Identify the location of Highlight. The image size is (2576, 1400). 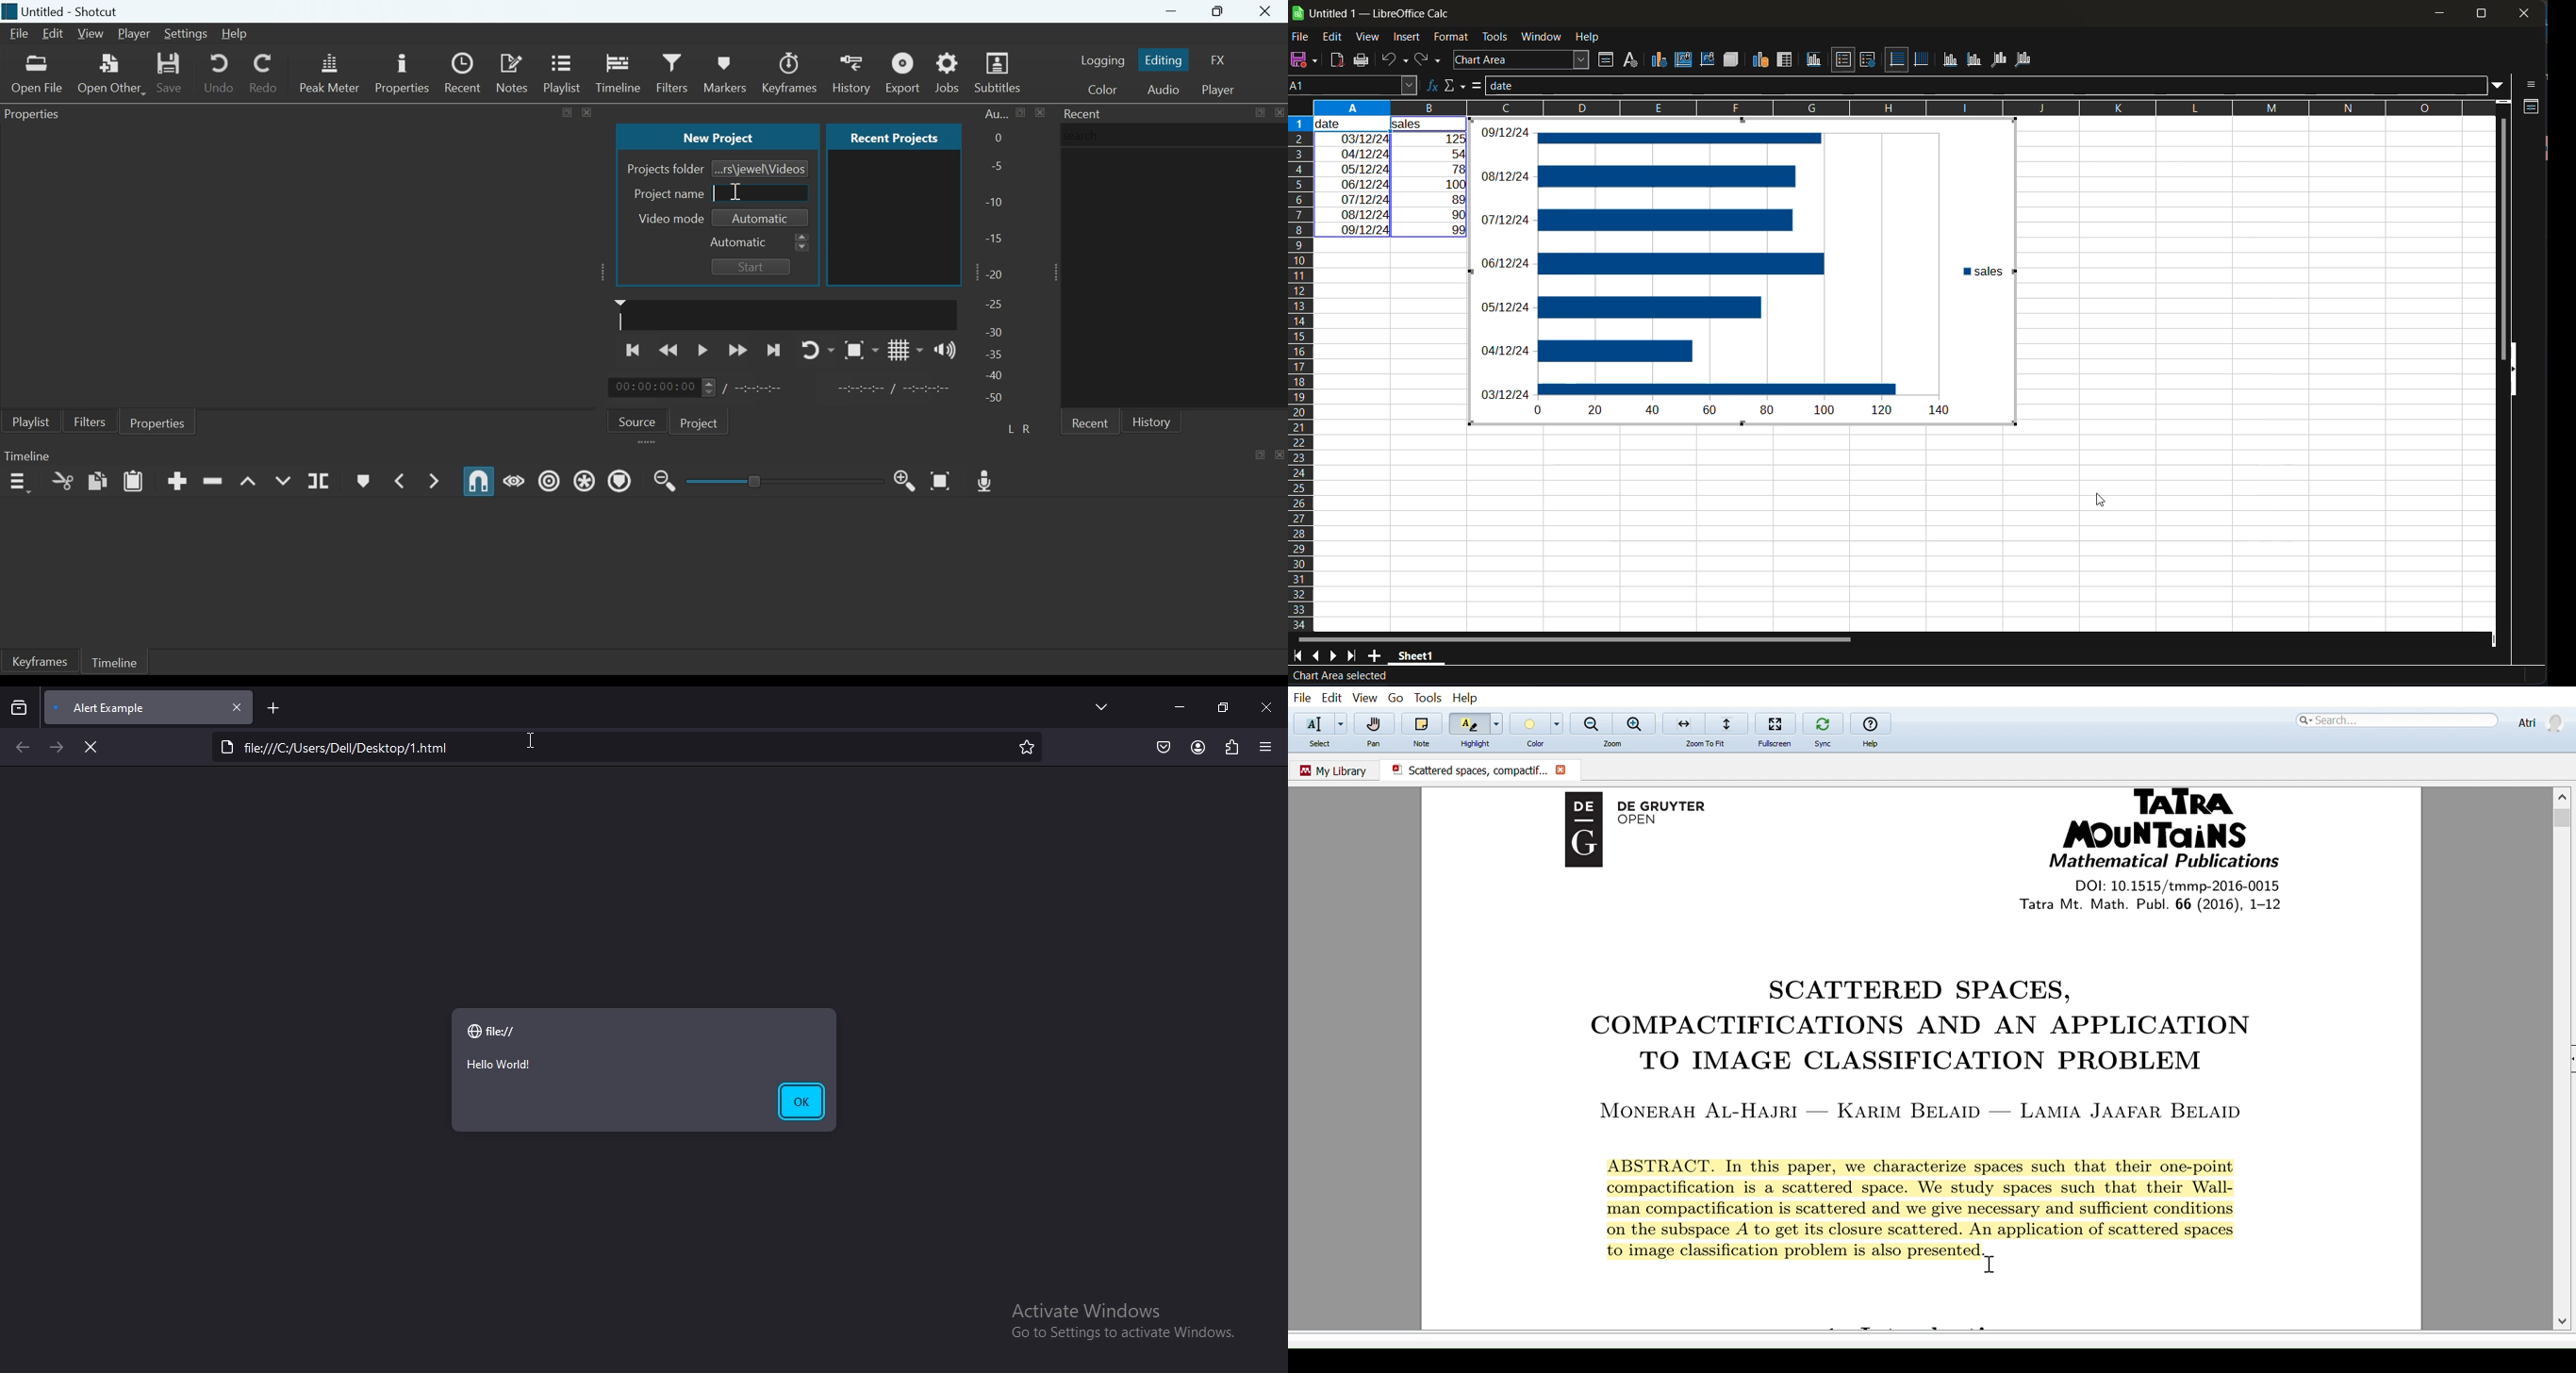
(1468, 723).